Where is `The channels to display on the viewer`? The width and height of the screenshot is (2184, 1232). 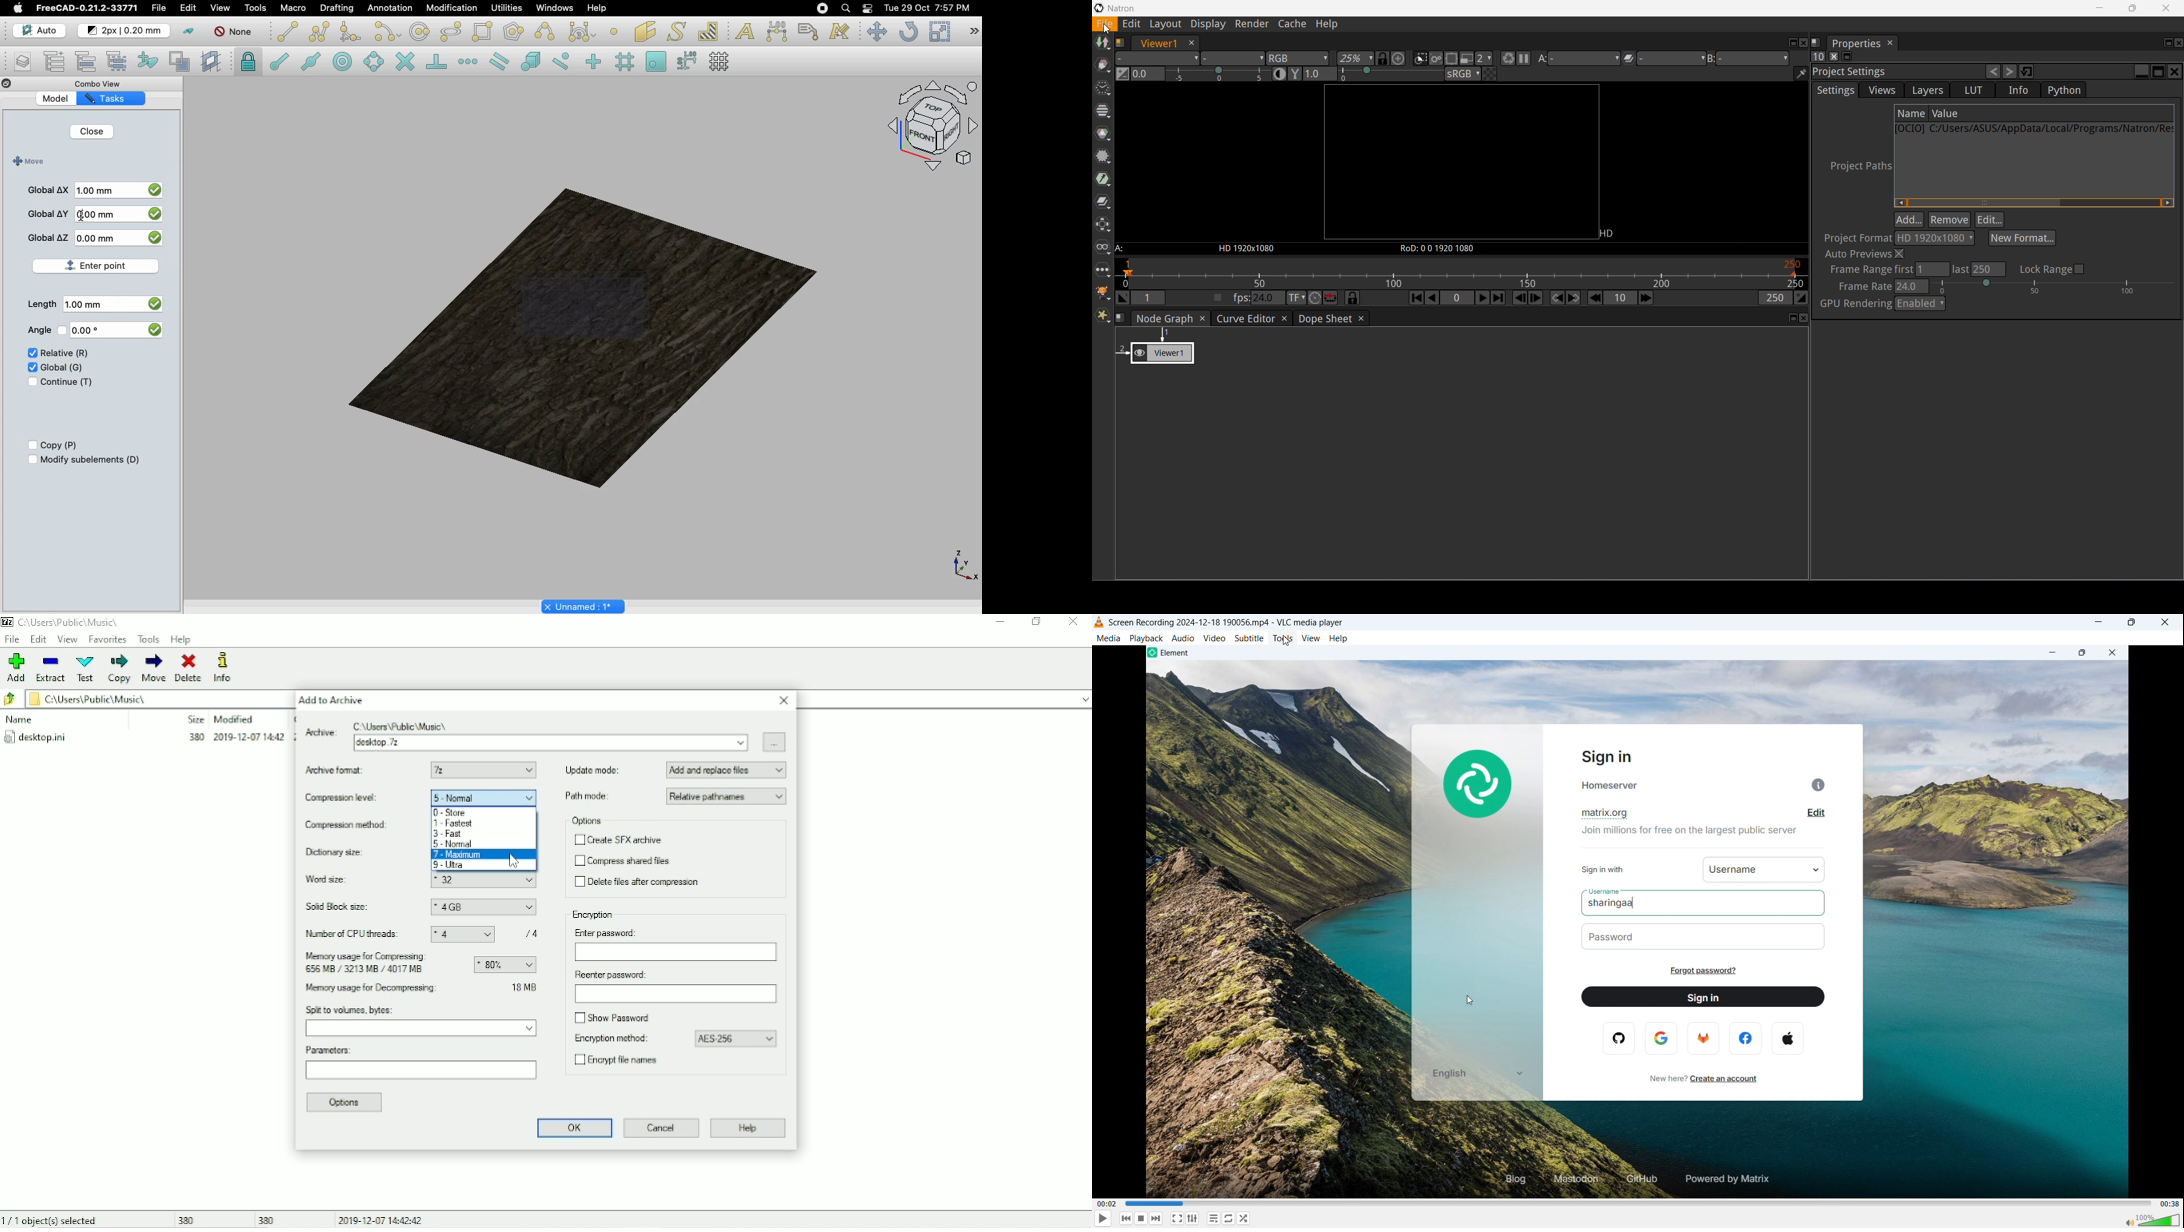
The channels to display on the viewer is located at coordinates (1298, 59).